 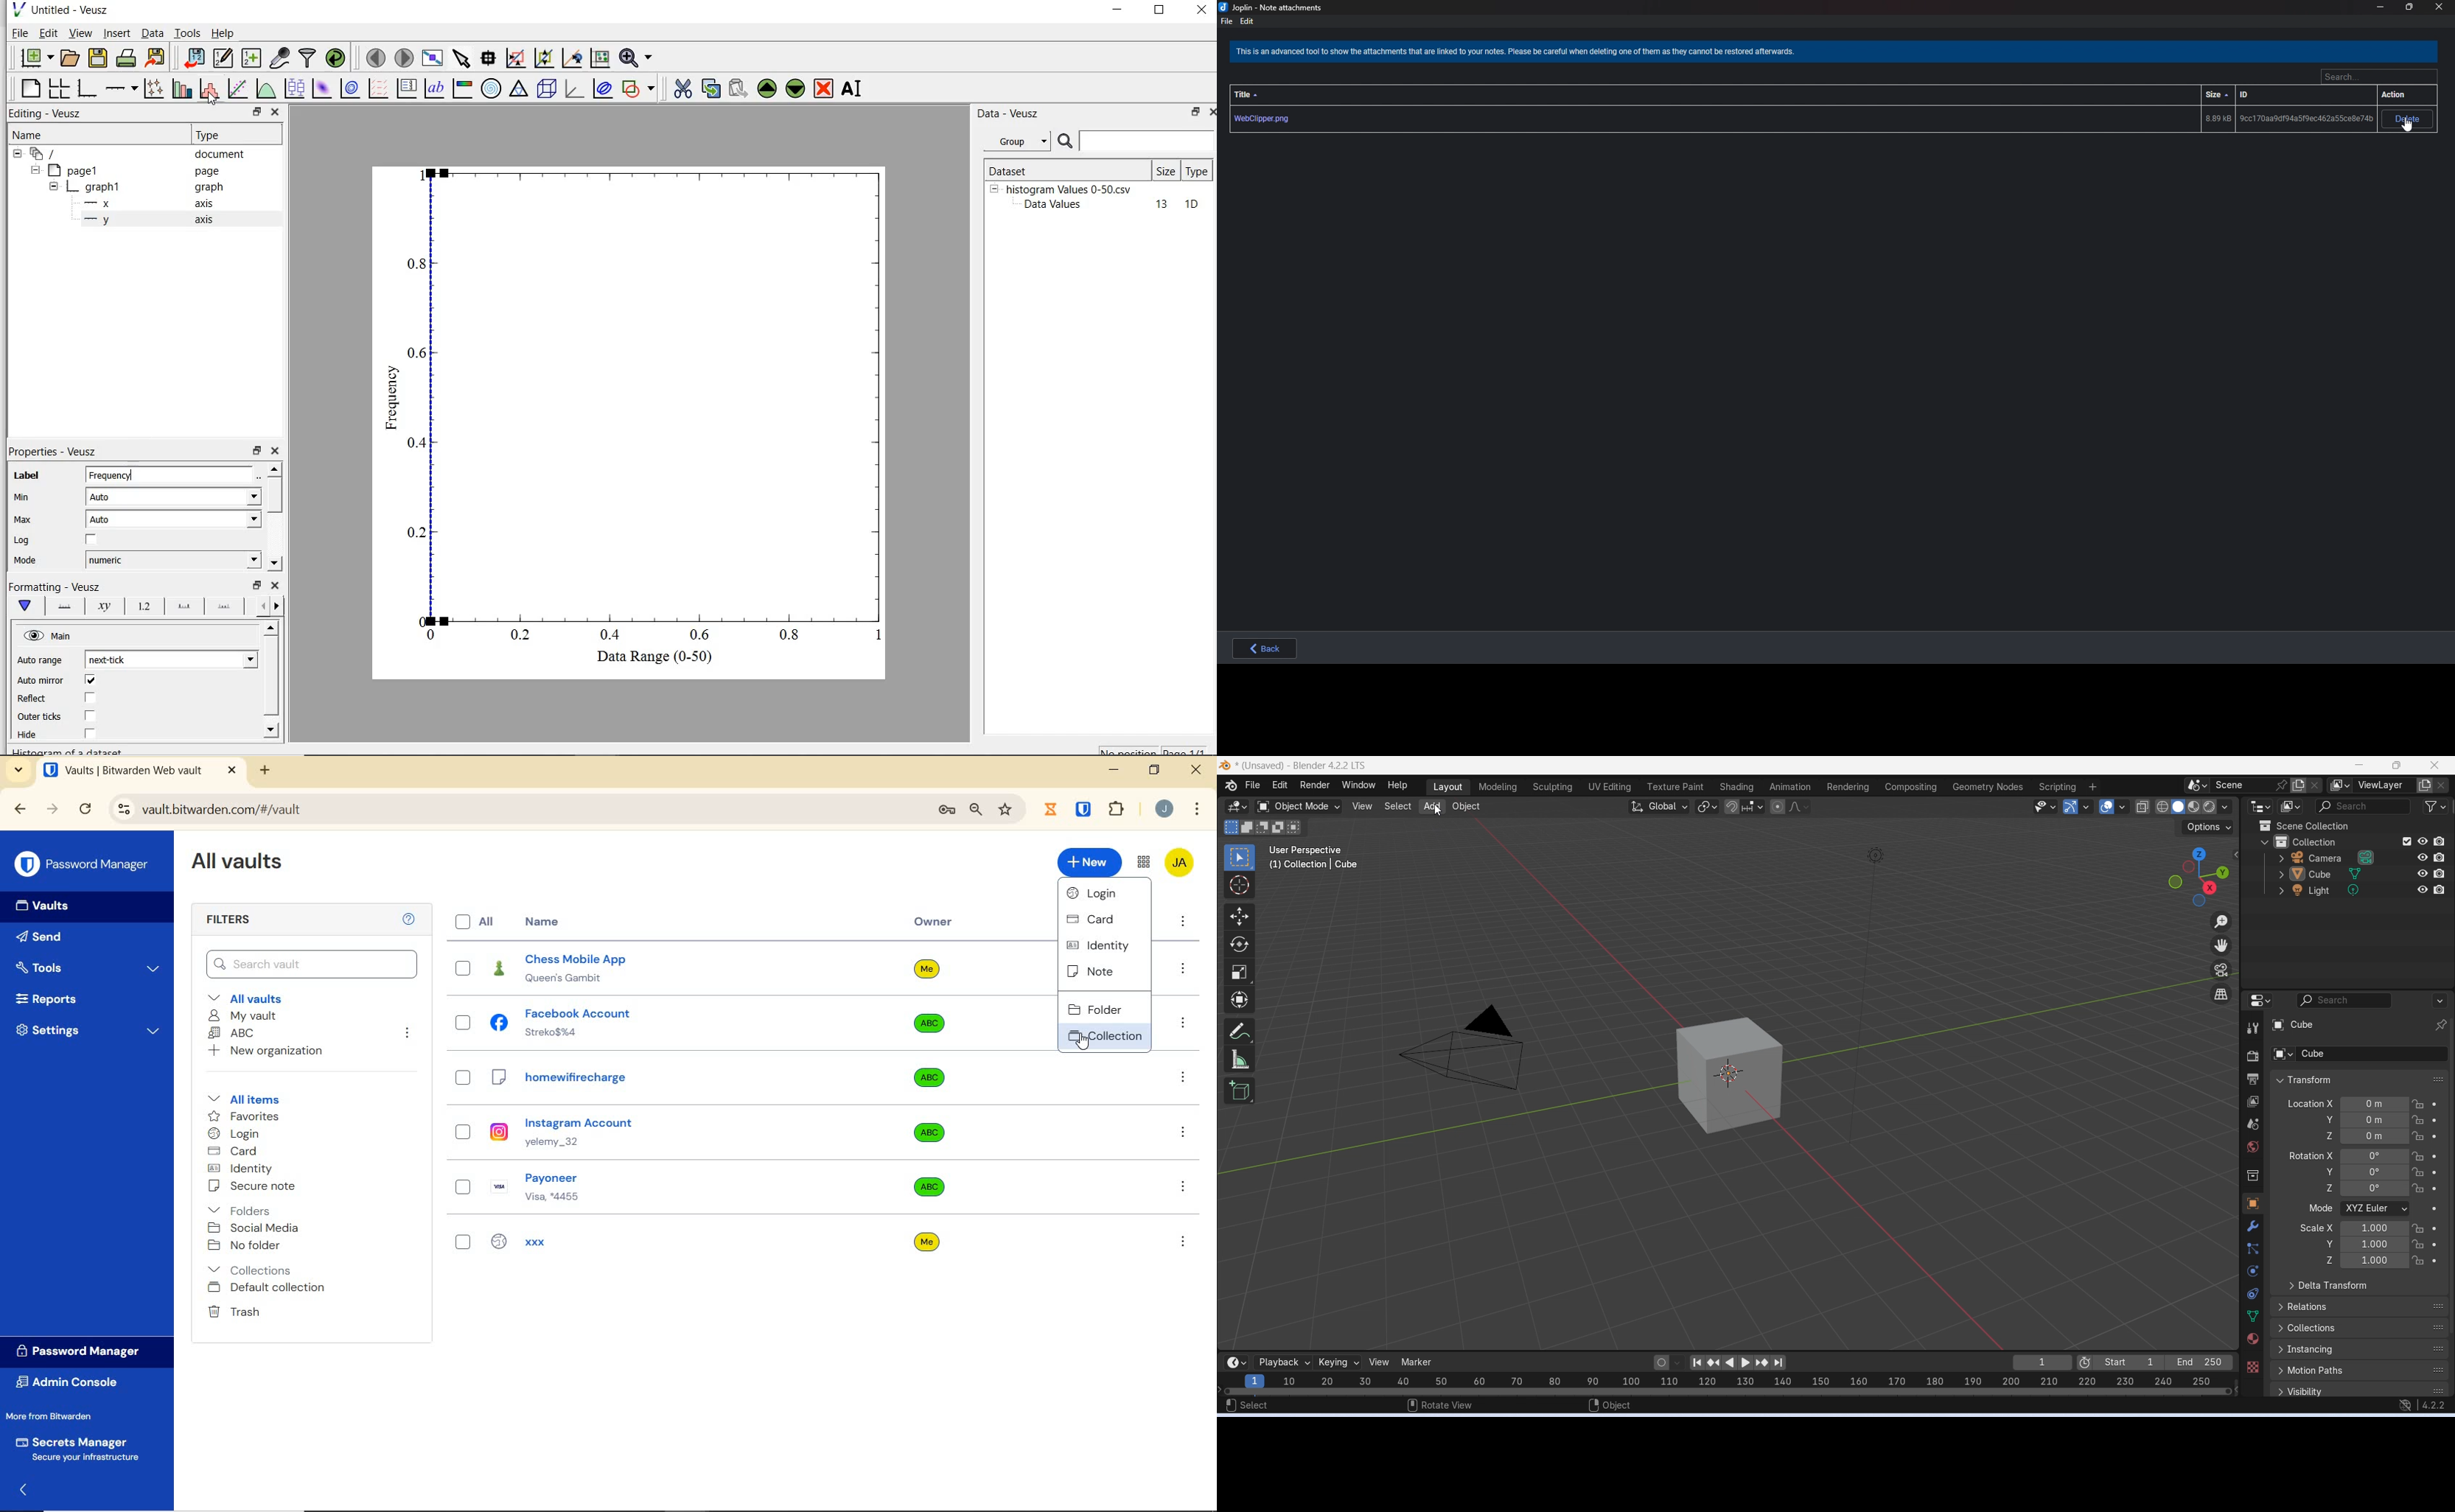 What do you see at coordinates (2071, 806) in the screenshot?
I see `show gizmo` at bounding box center [2071, 806].